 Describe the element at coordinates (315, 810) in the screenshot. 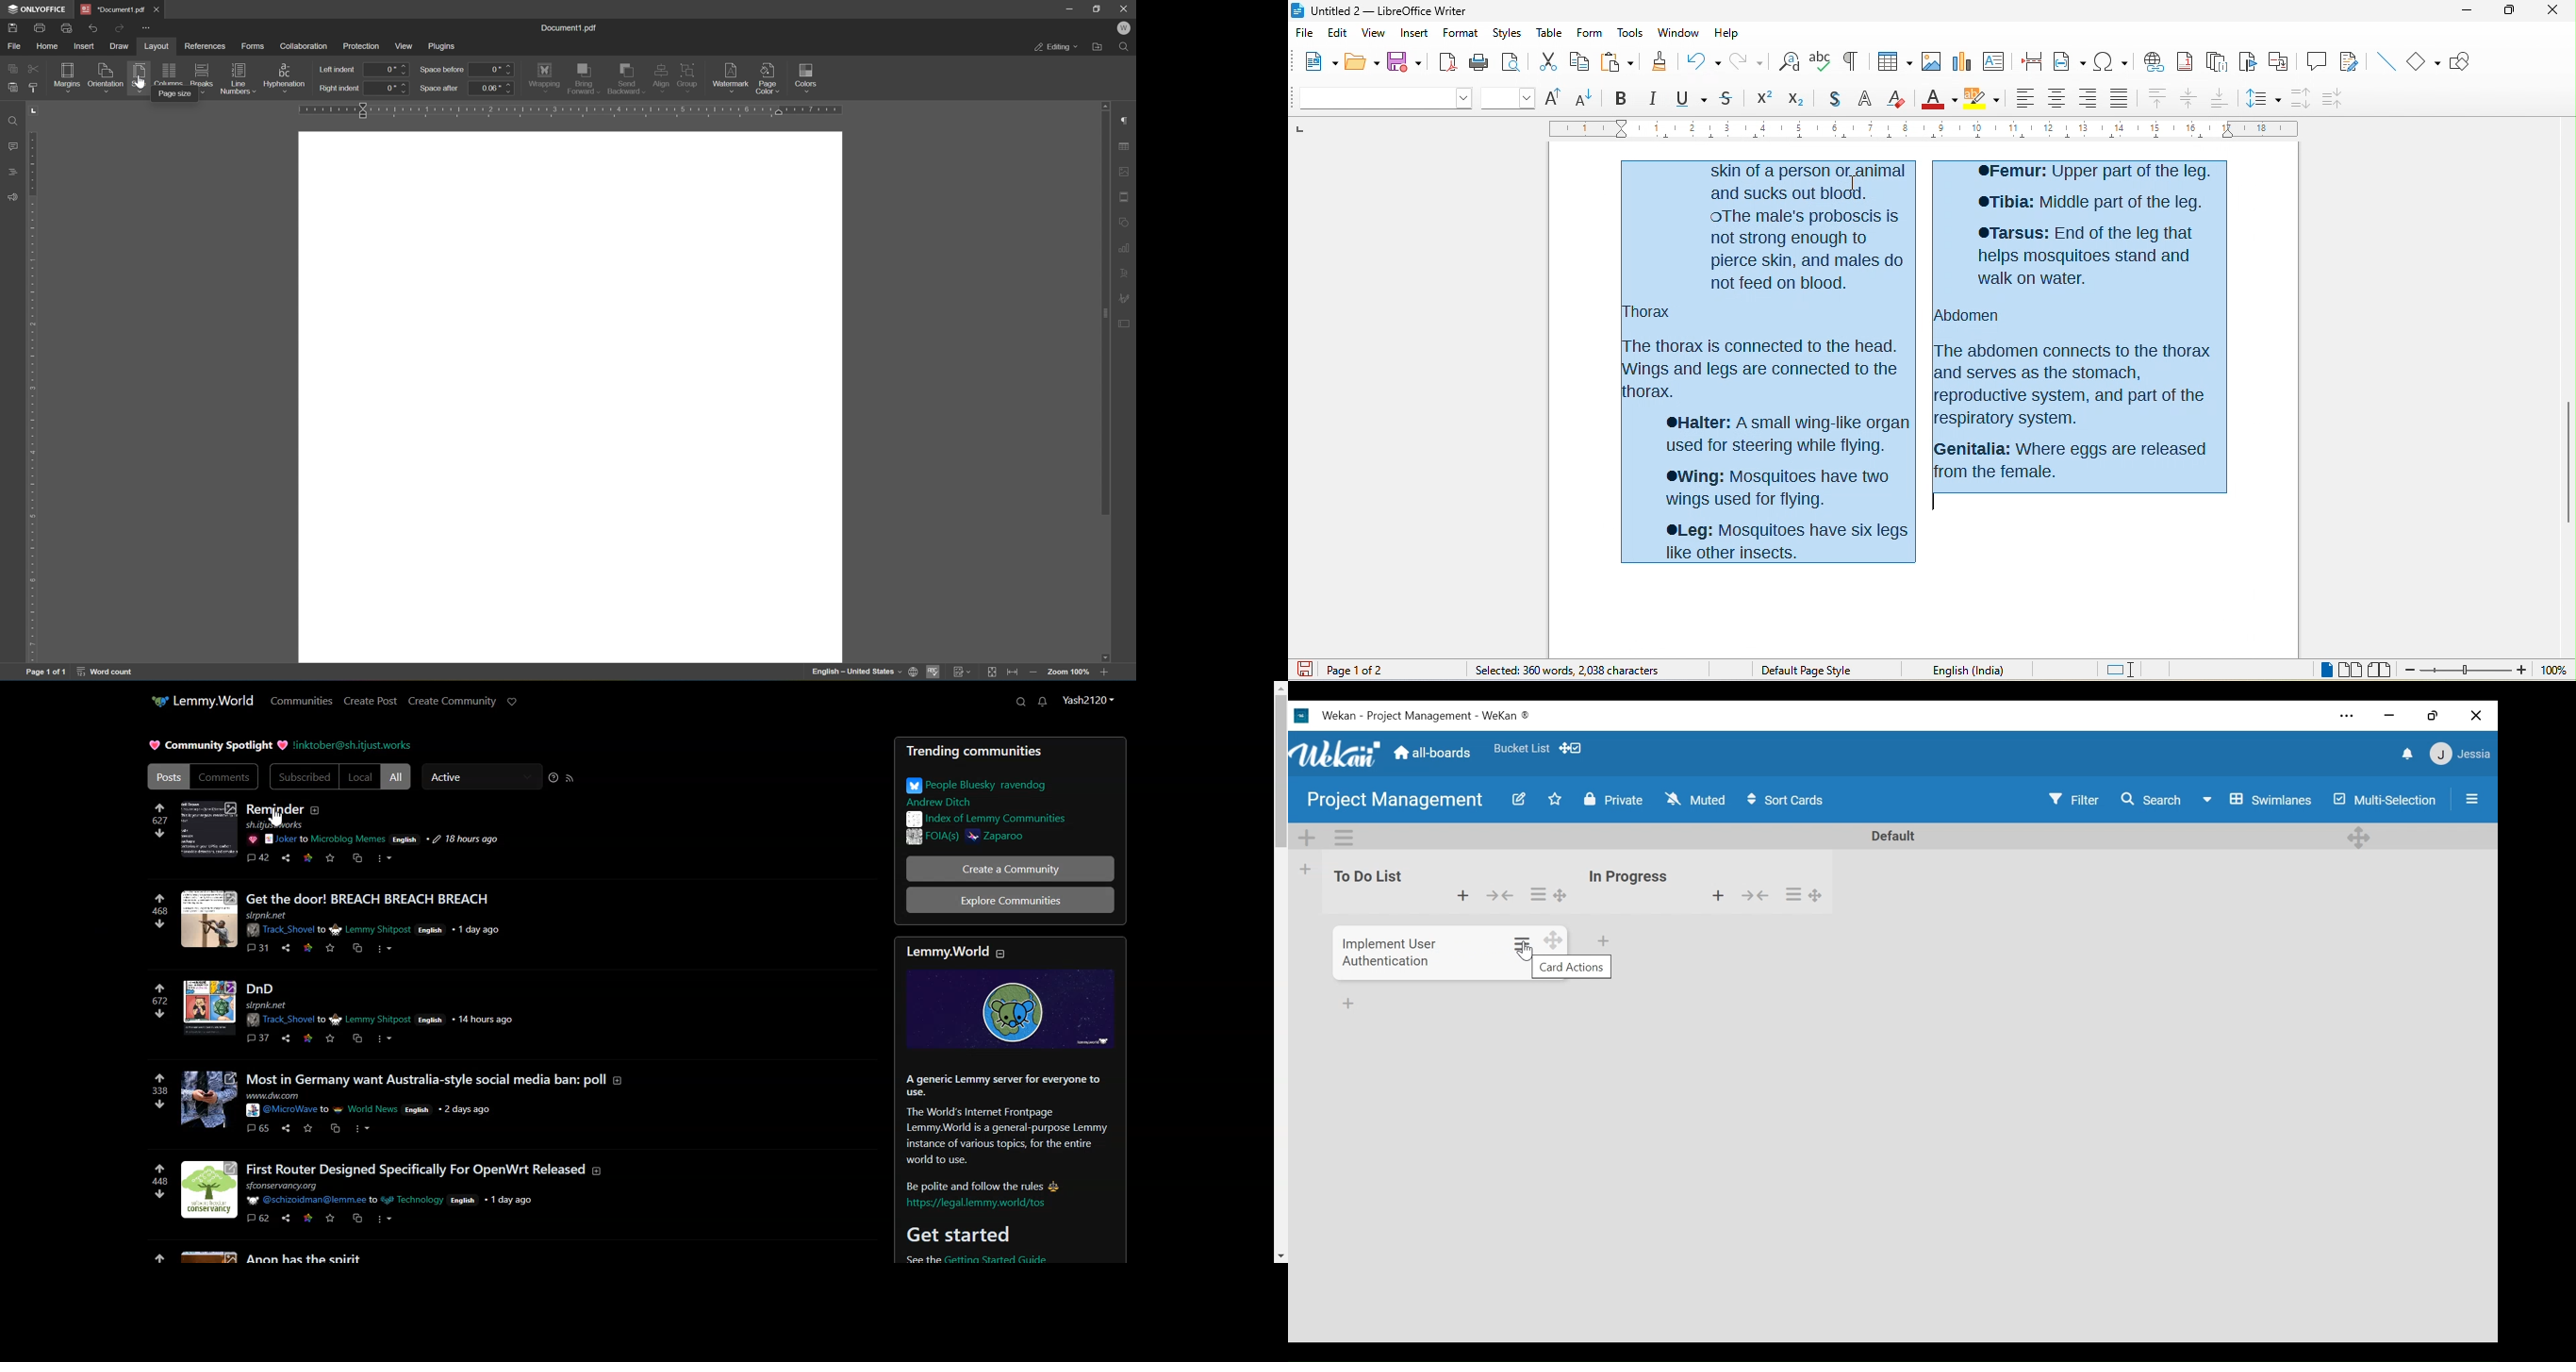

I see `About` at that location.